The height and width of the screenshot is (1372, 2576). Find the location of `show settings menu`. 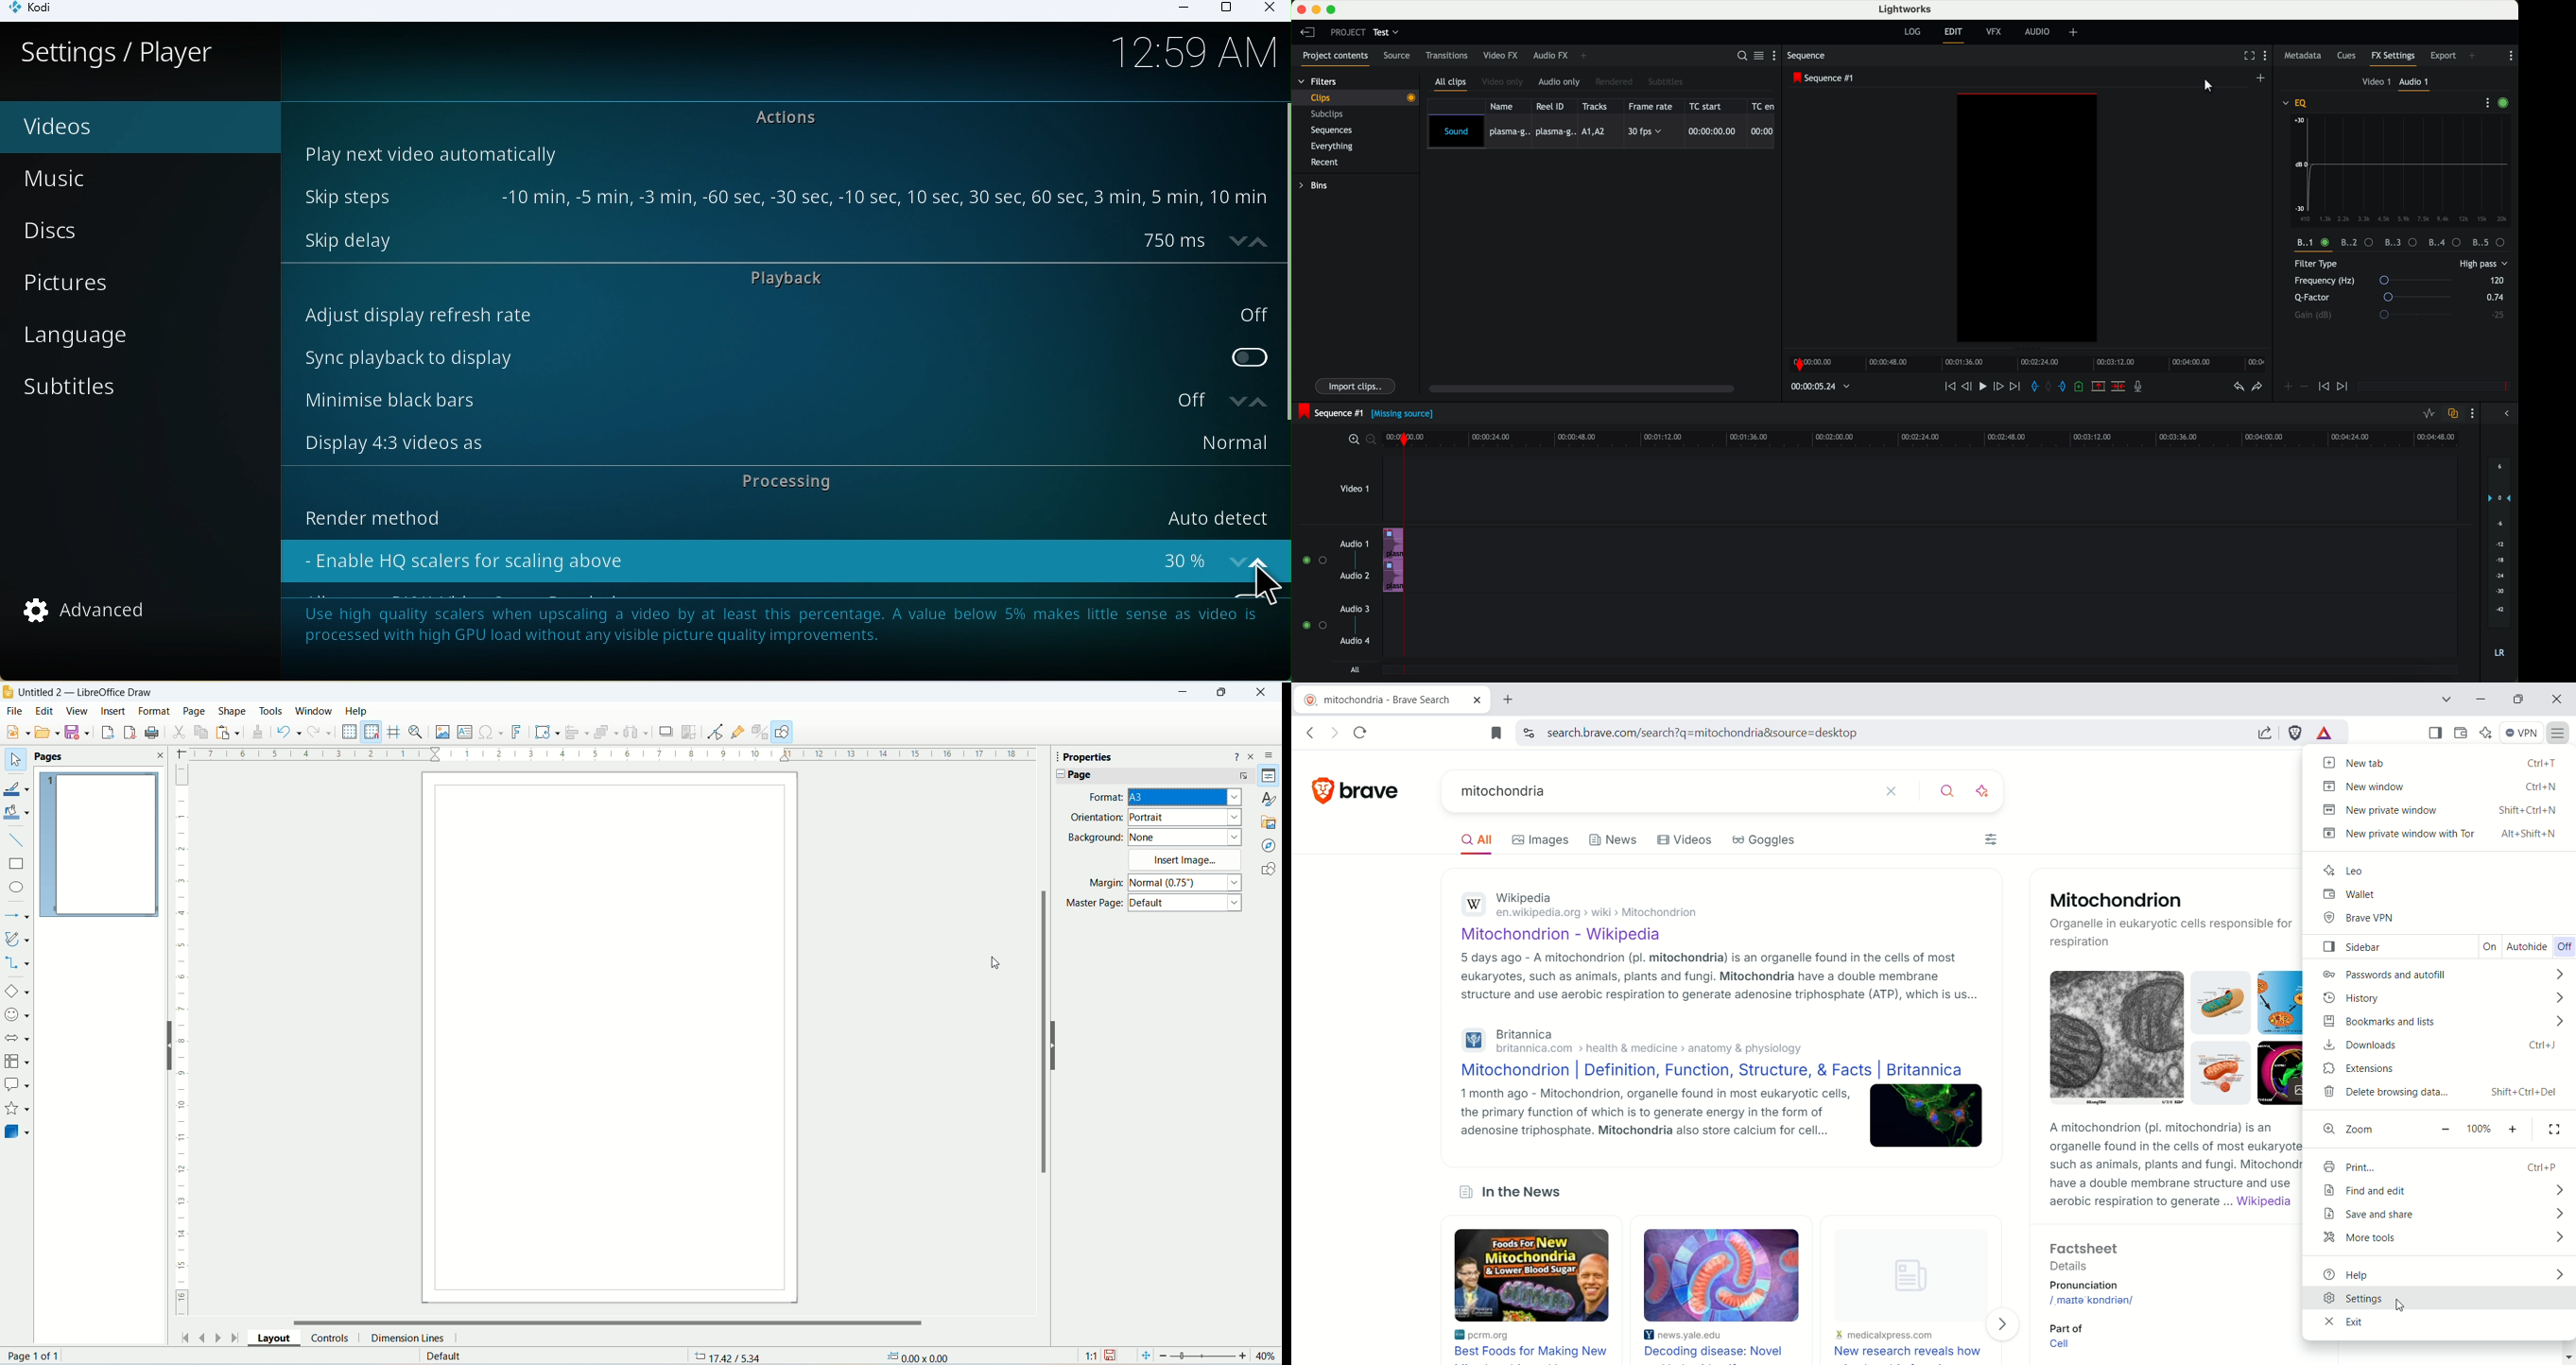

show settings menu is located at coordinates (1777, 57).